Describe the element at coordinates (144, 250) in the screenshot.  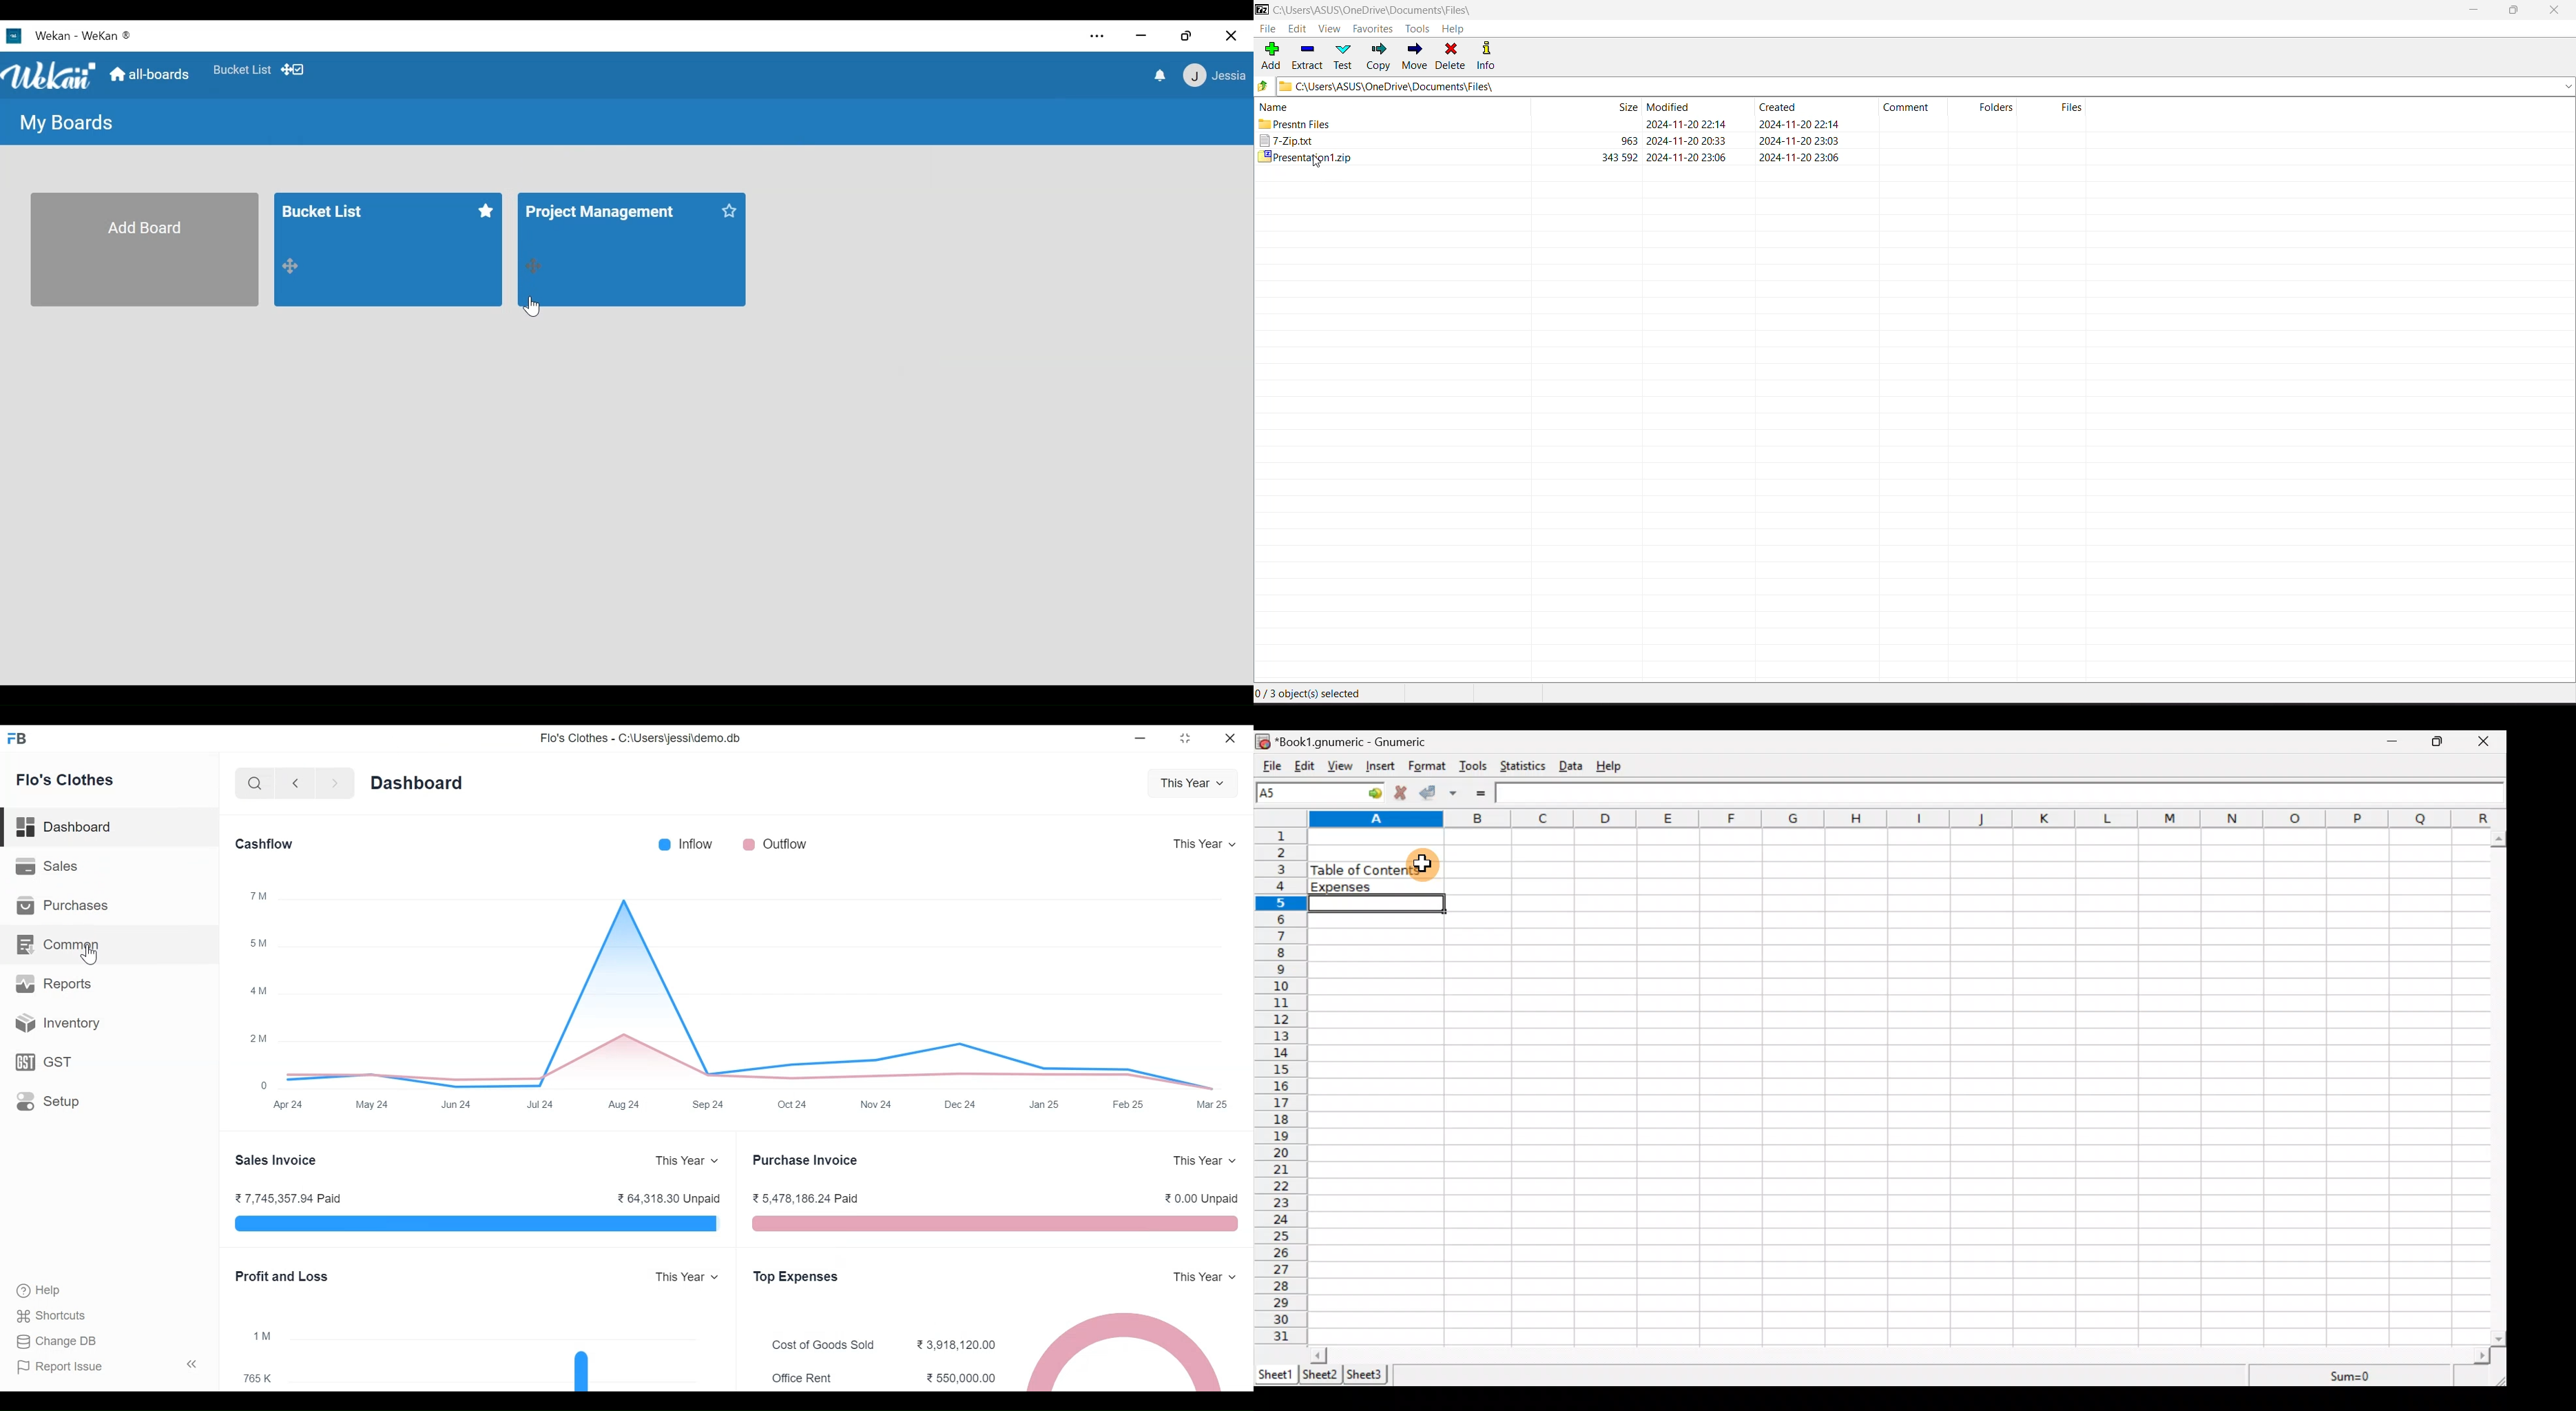
I see `Add Board` at that location.